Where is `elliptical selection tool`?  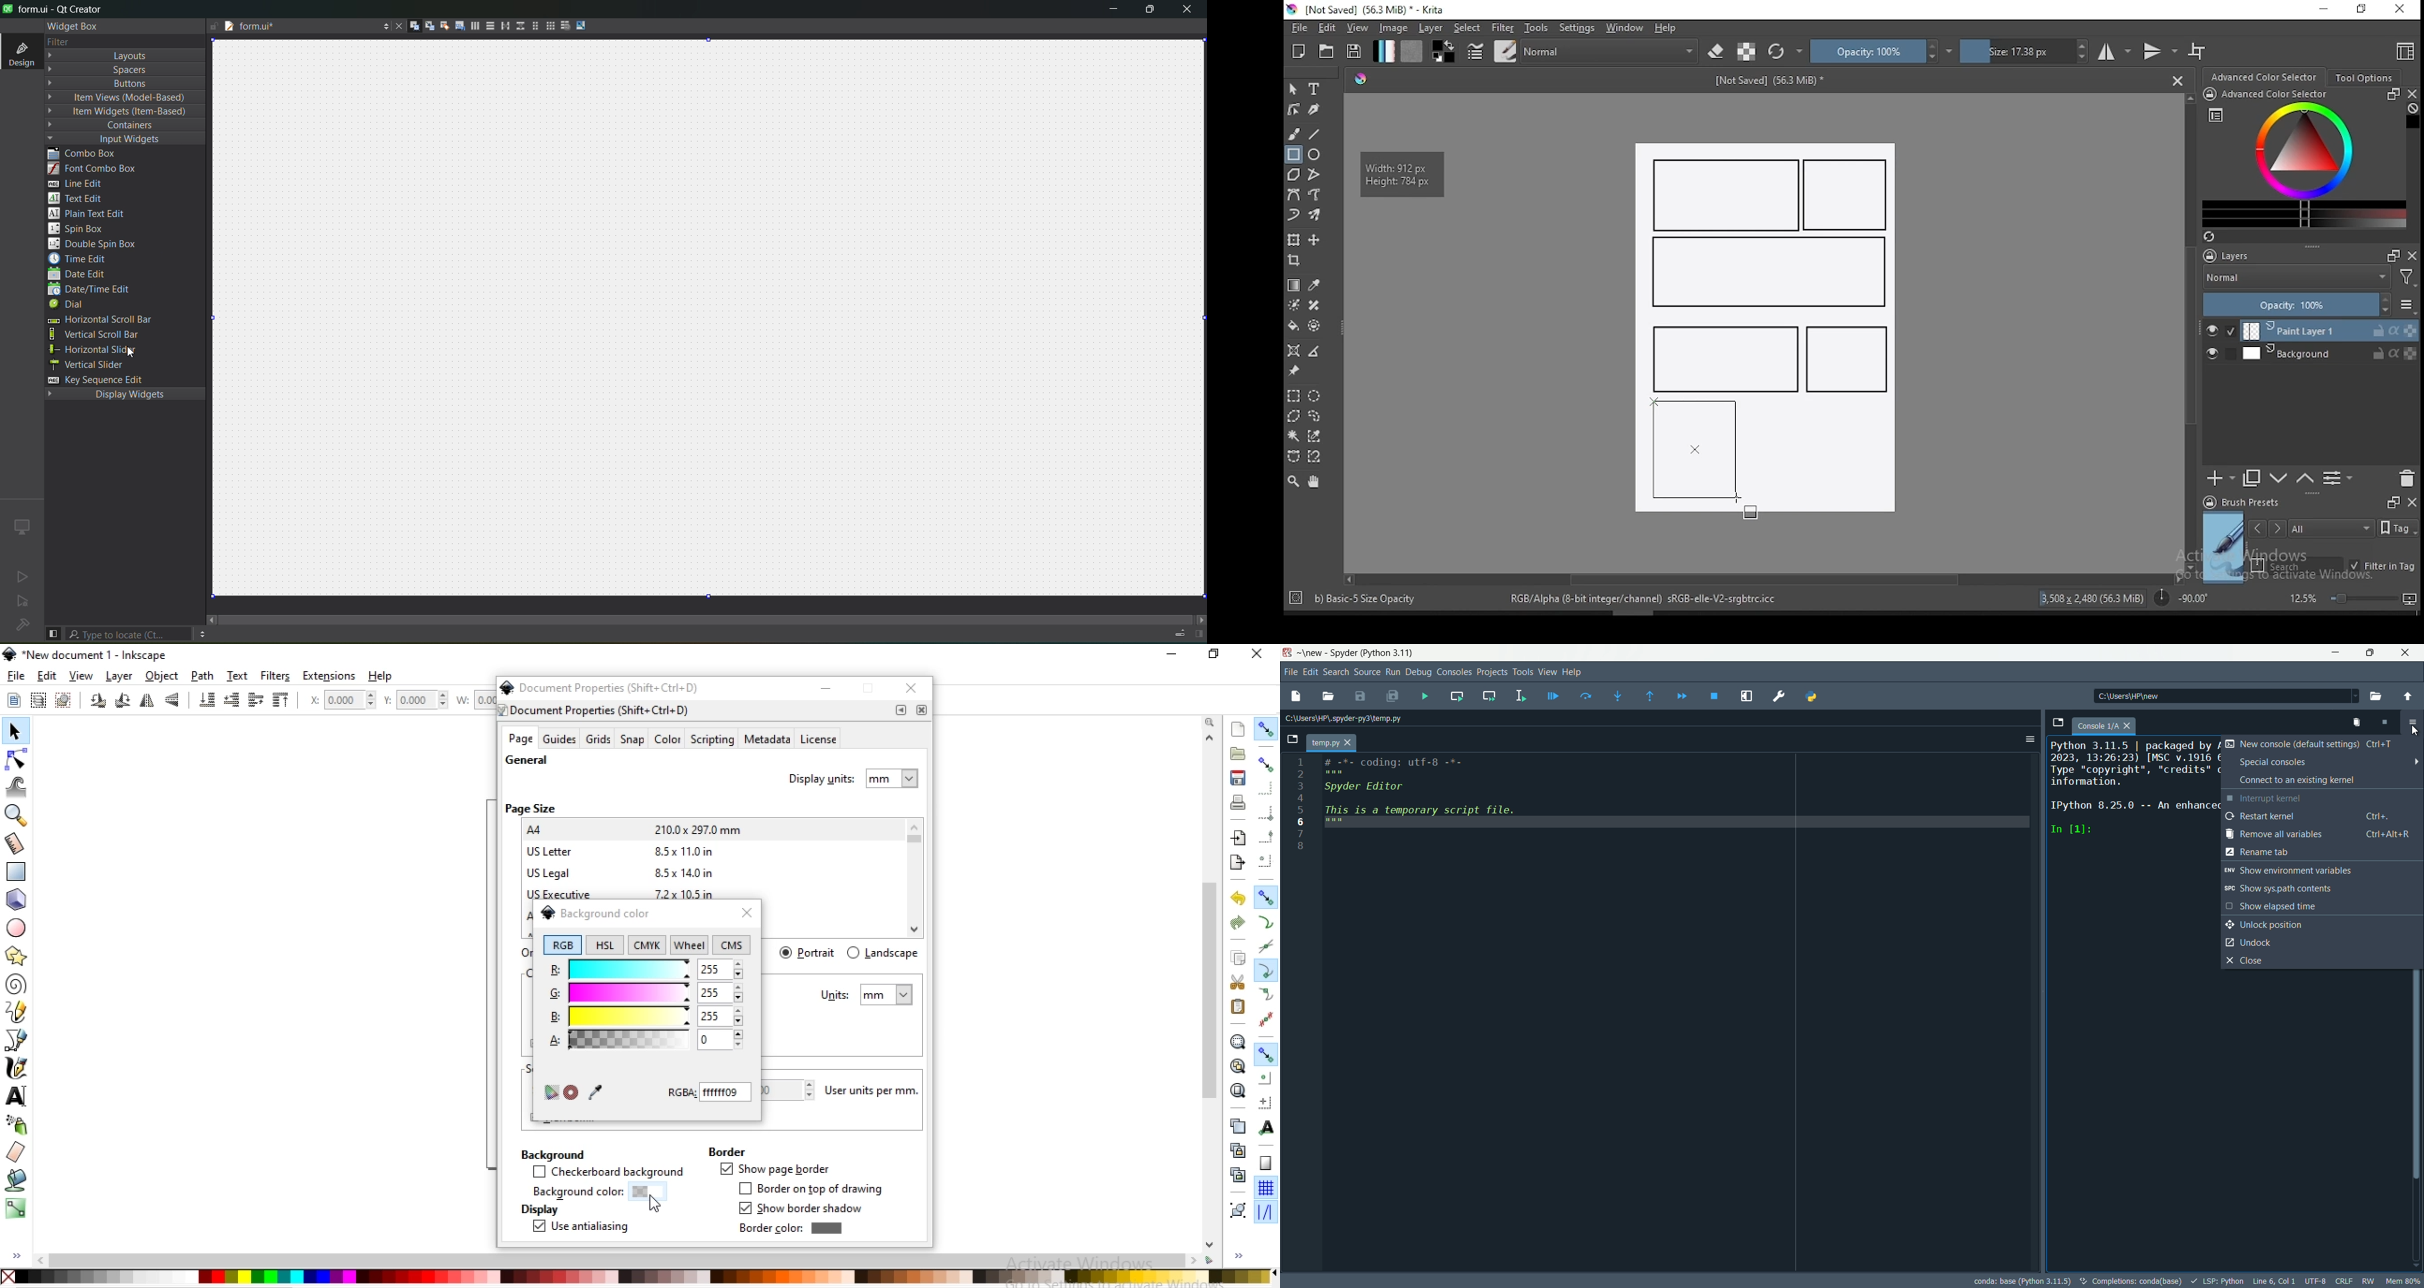
elliptical selection tool is located at coordinates (1314, 396).